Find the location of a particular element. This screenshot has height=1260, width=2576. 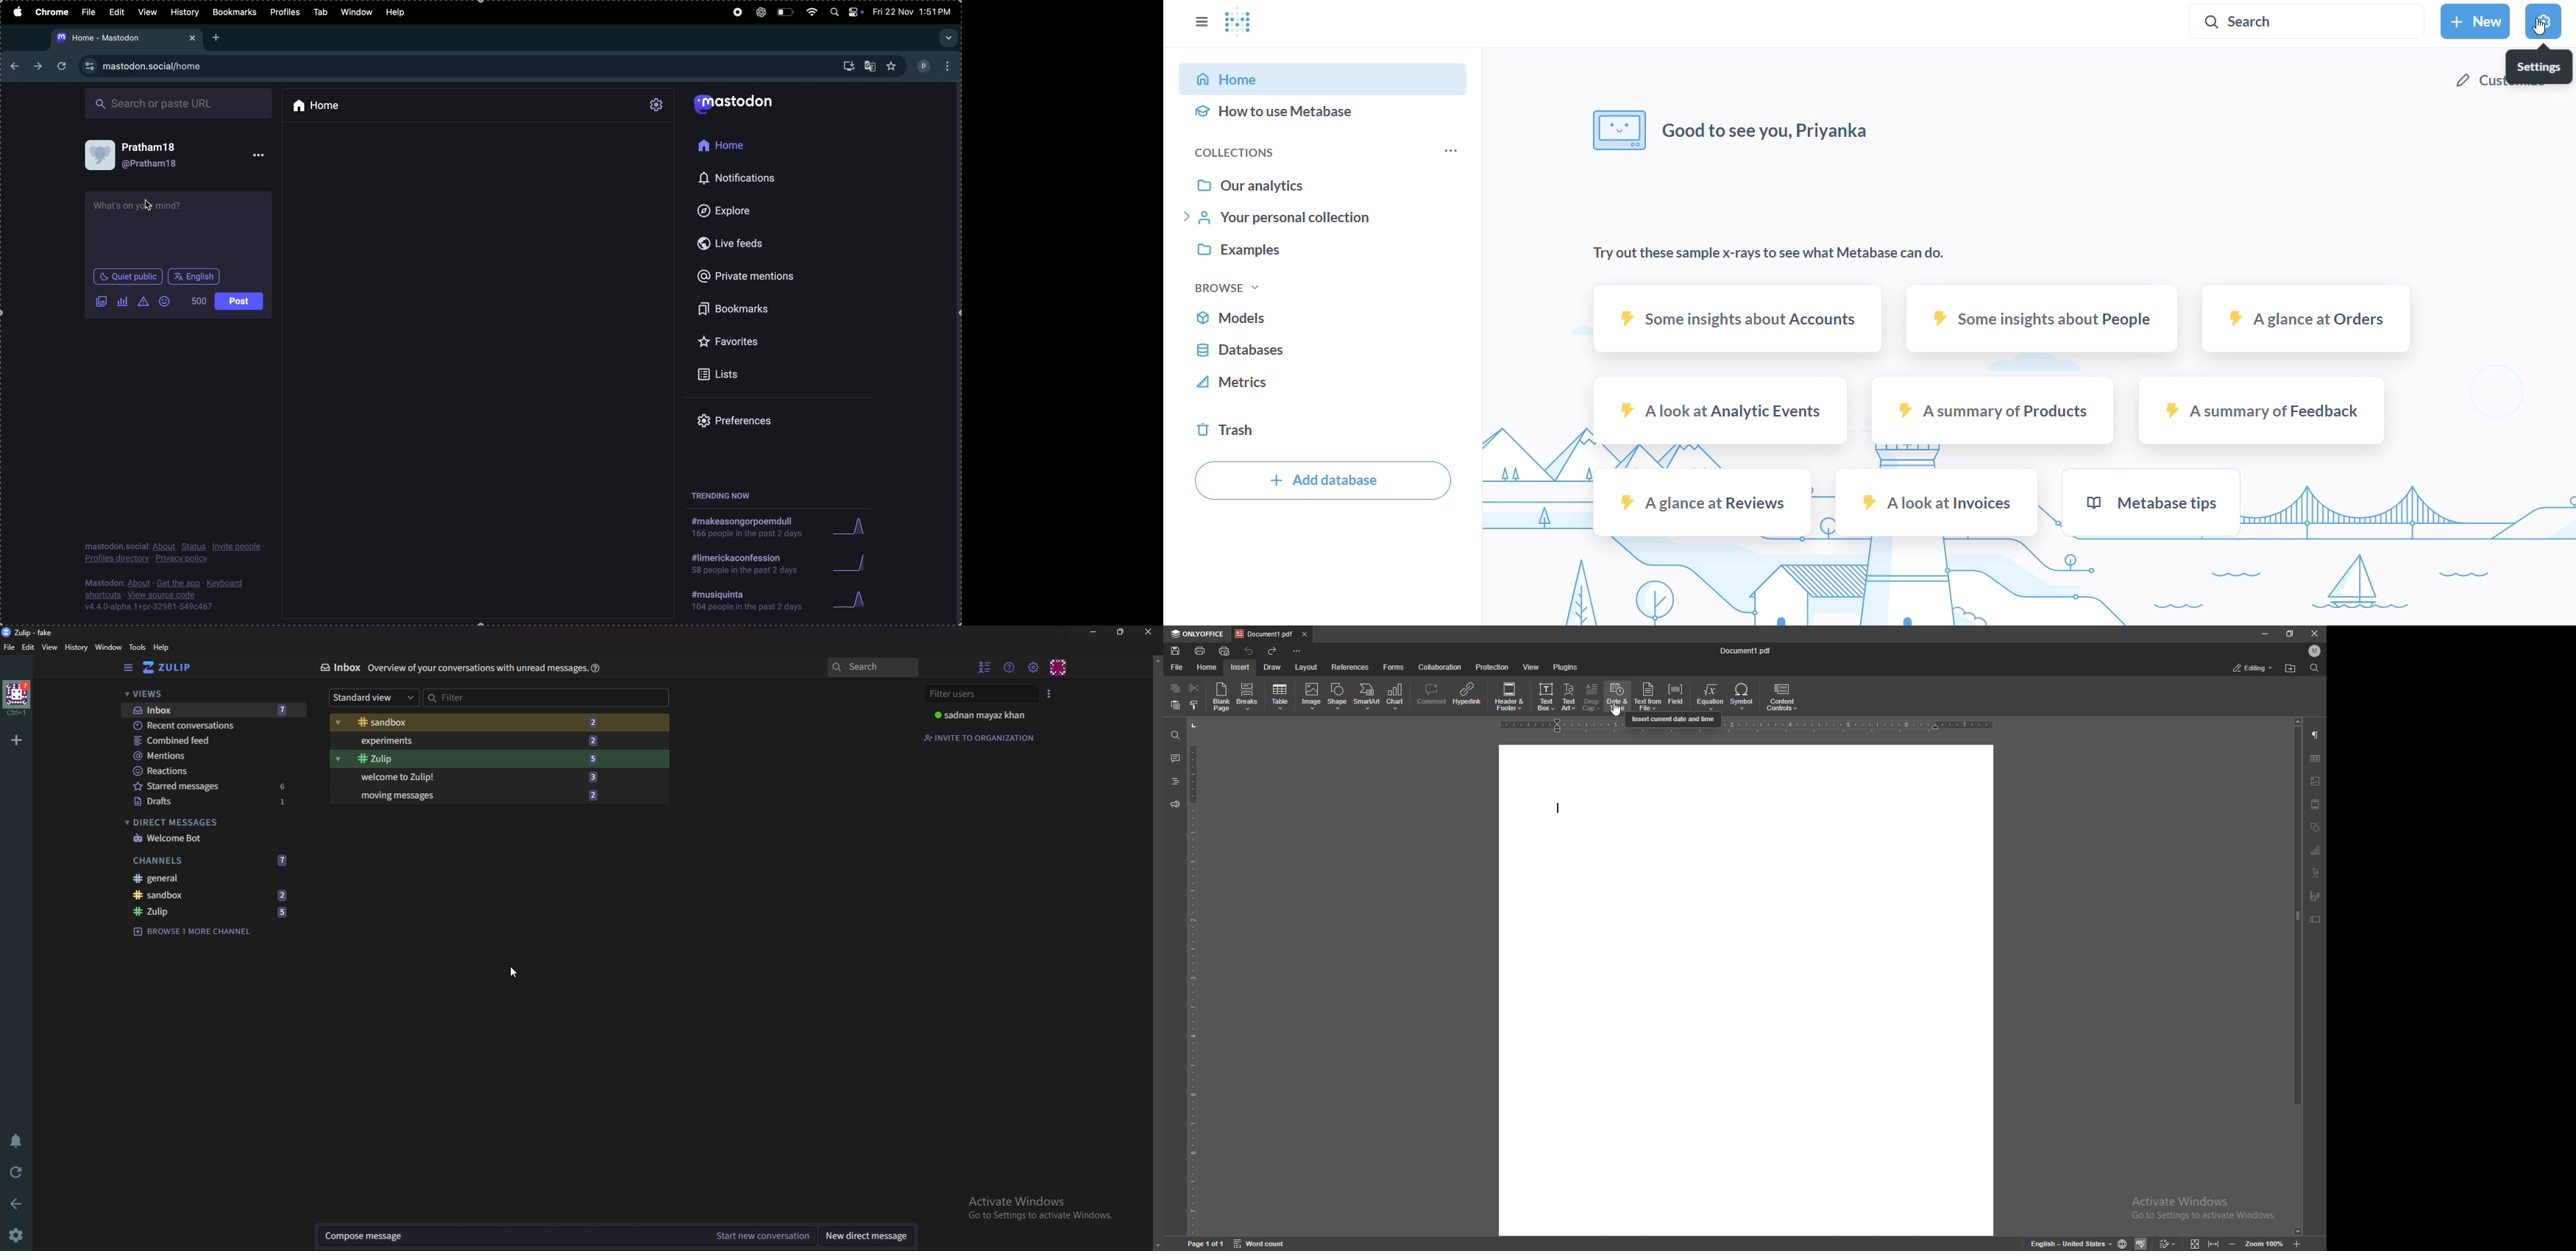

Welcome bot is located at coordinates (211, 838).